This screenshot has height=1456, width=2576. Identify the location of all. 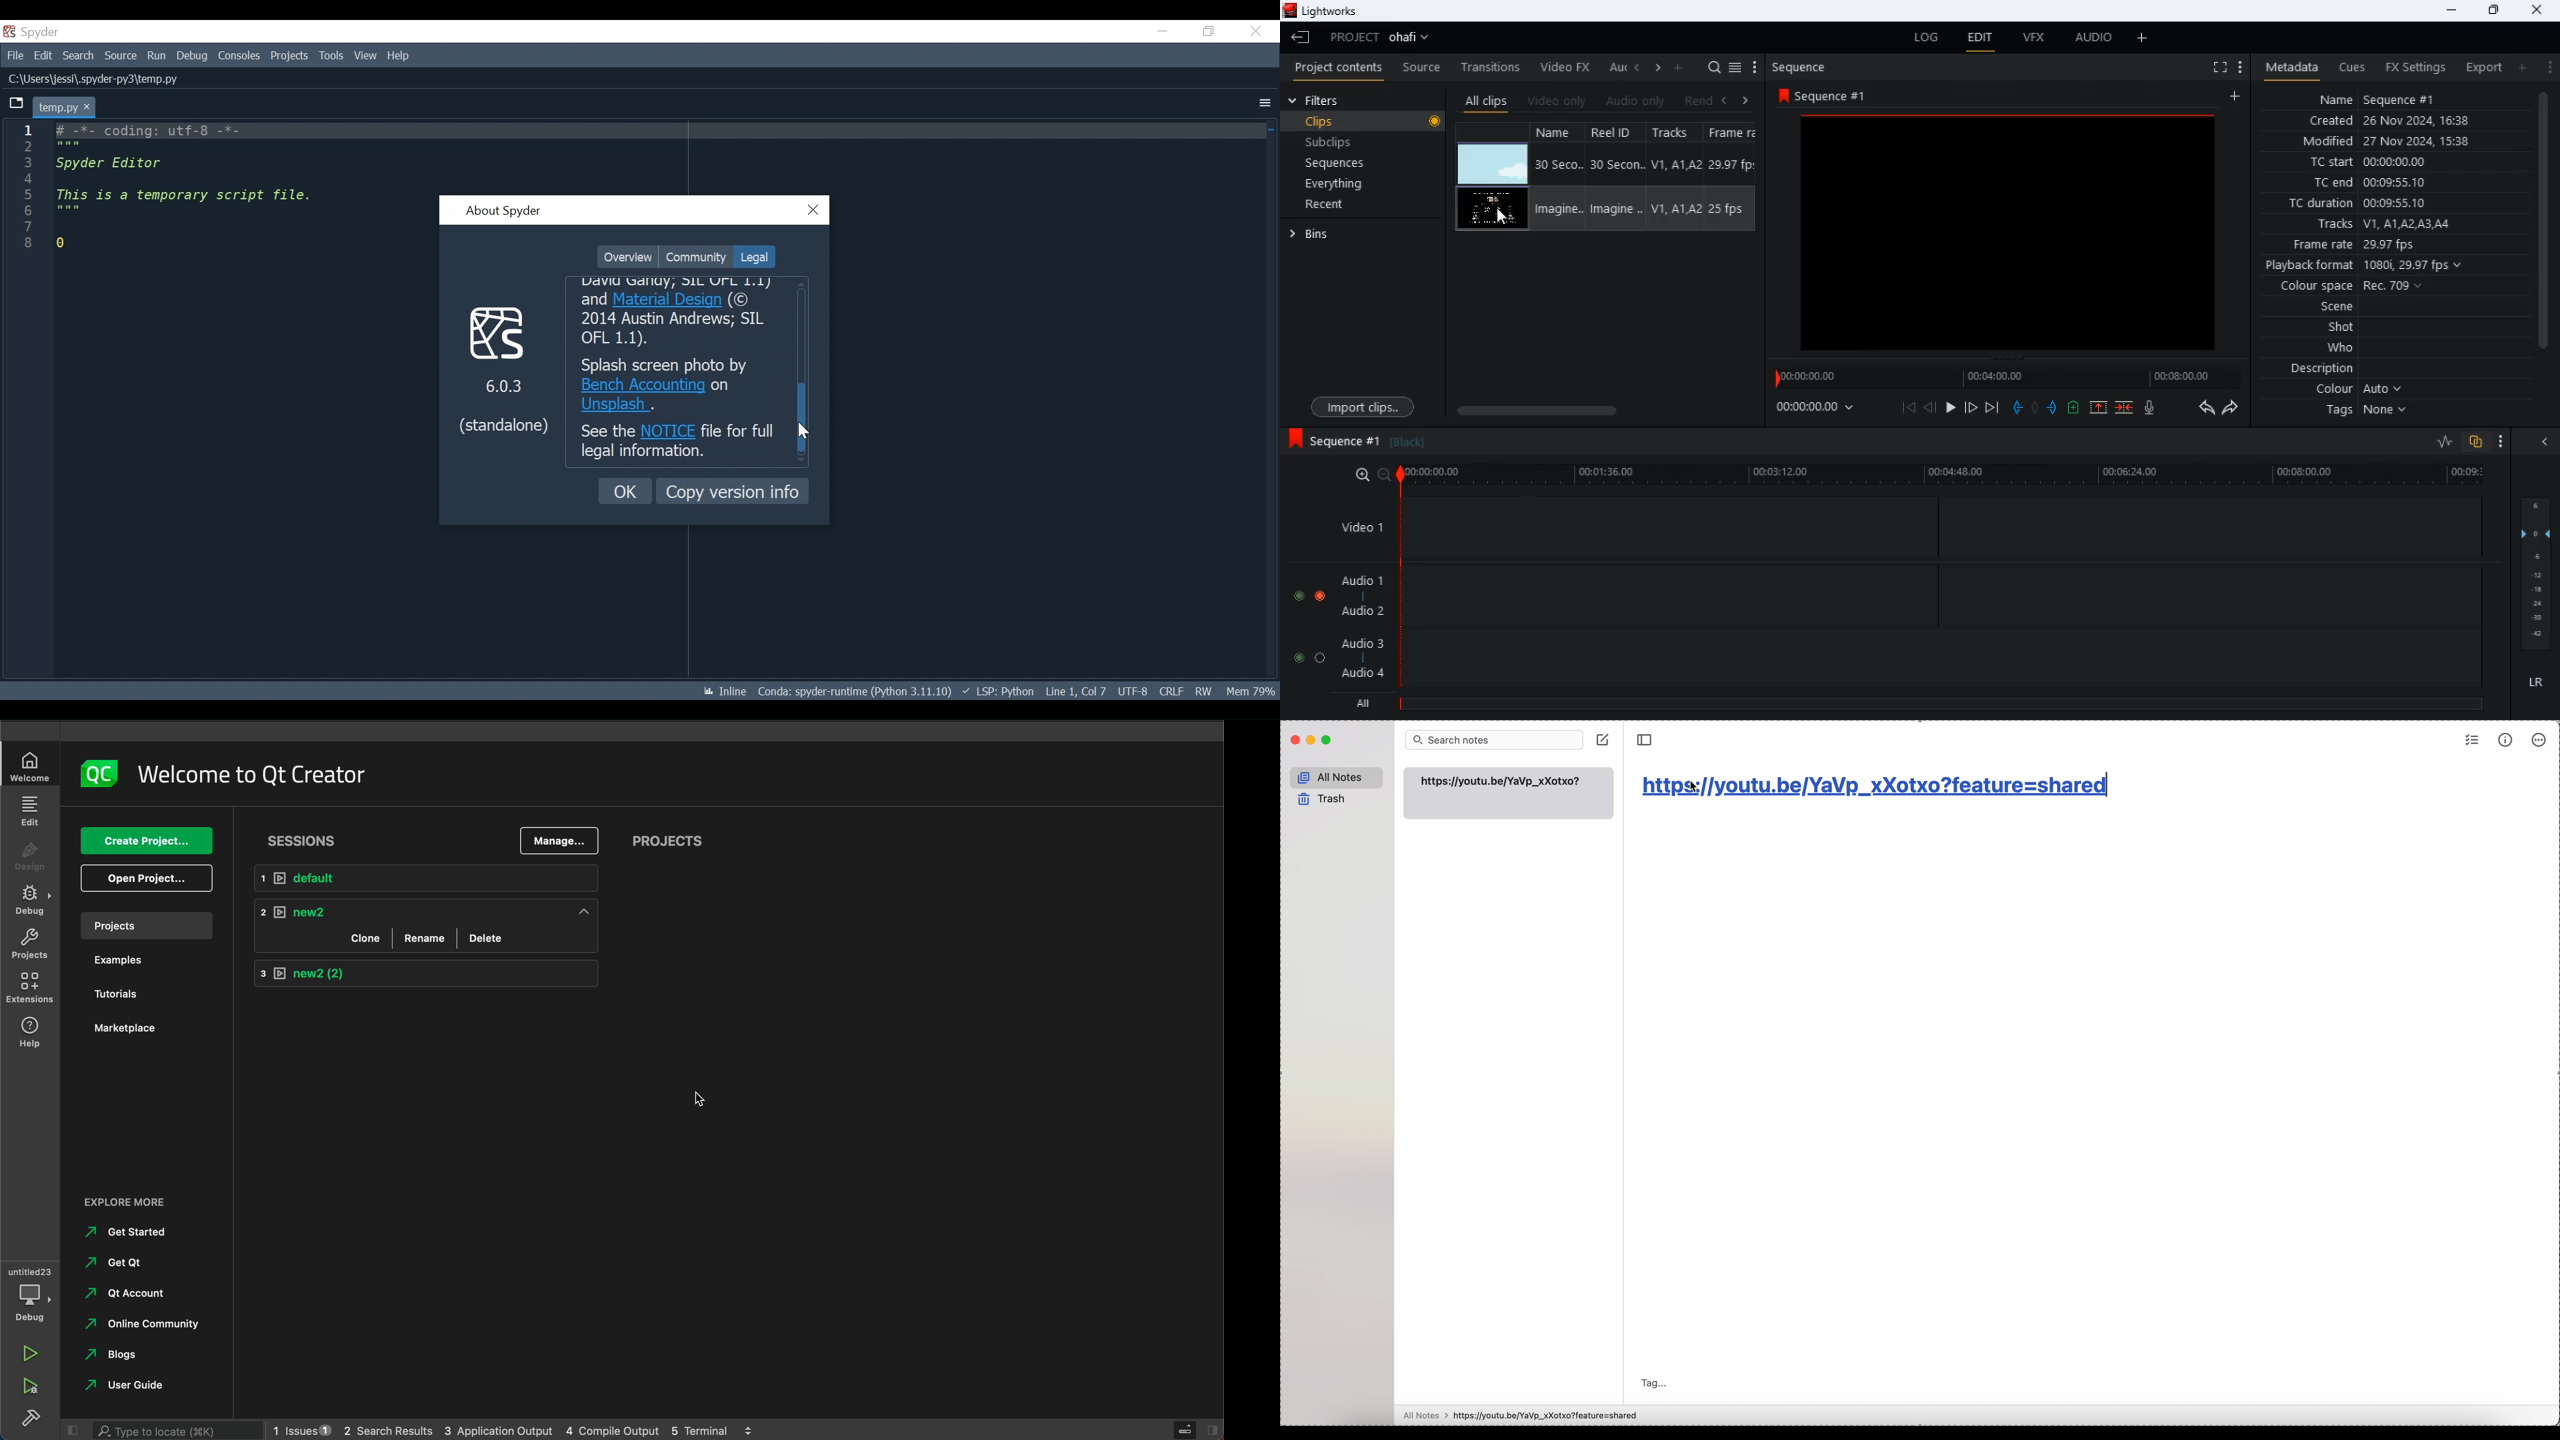
(1360, 703).